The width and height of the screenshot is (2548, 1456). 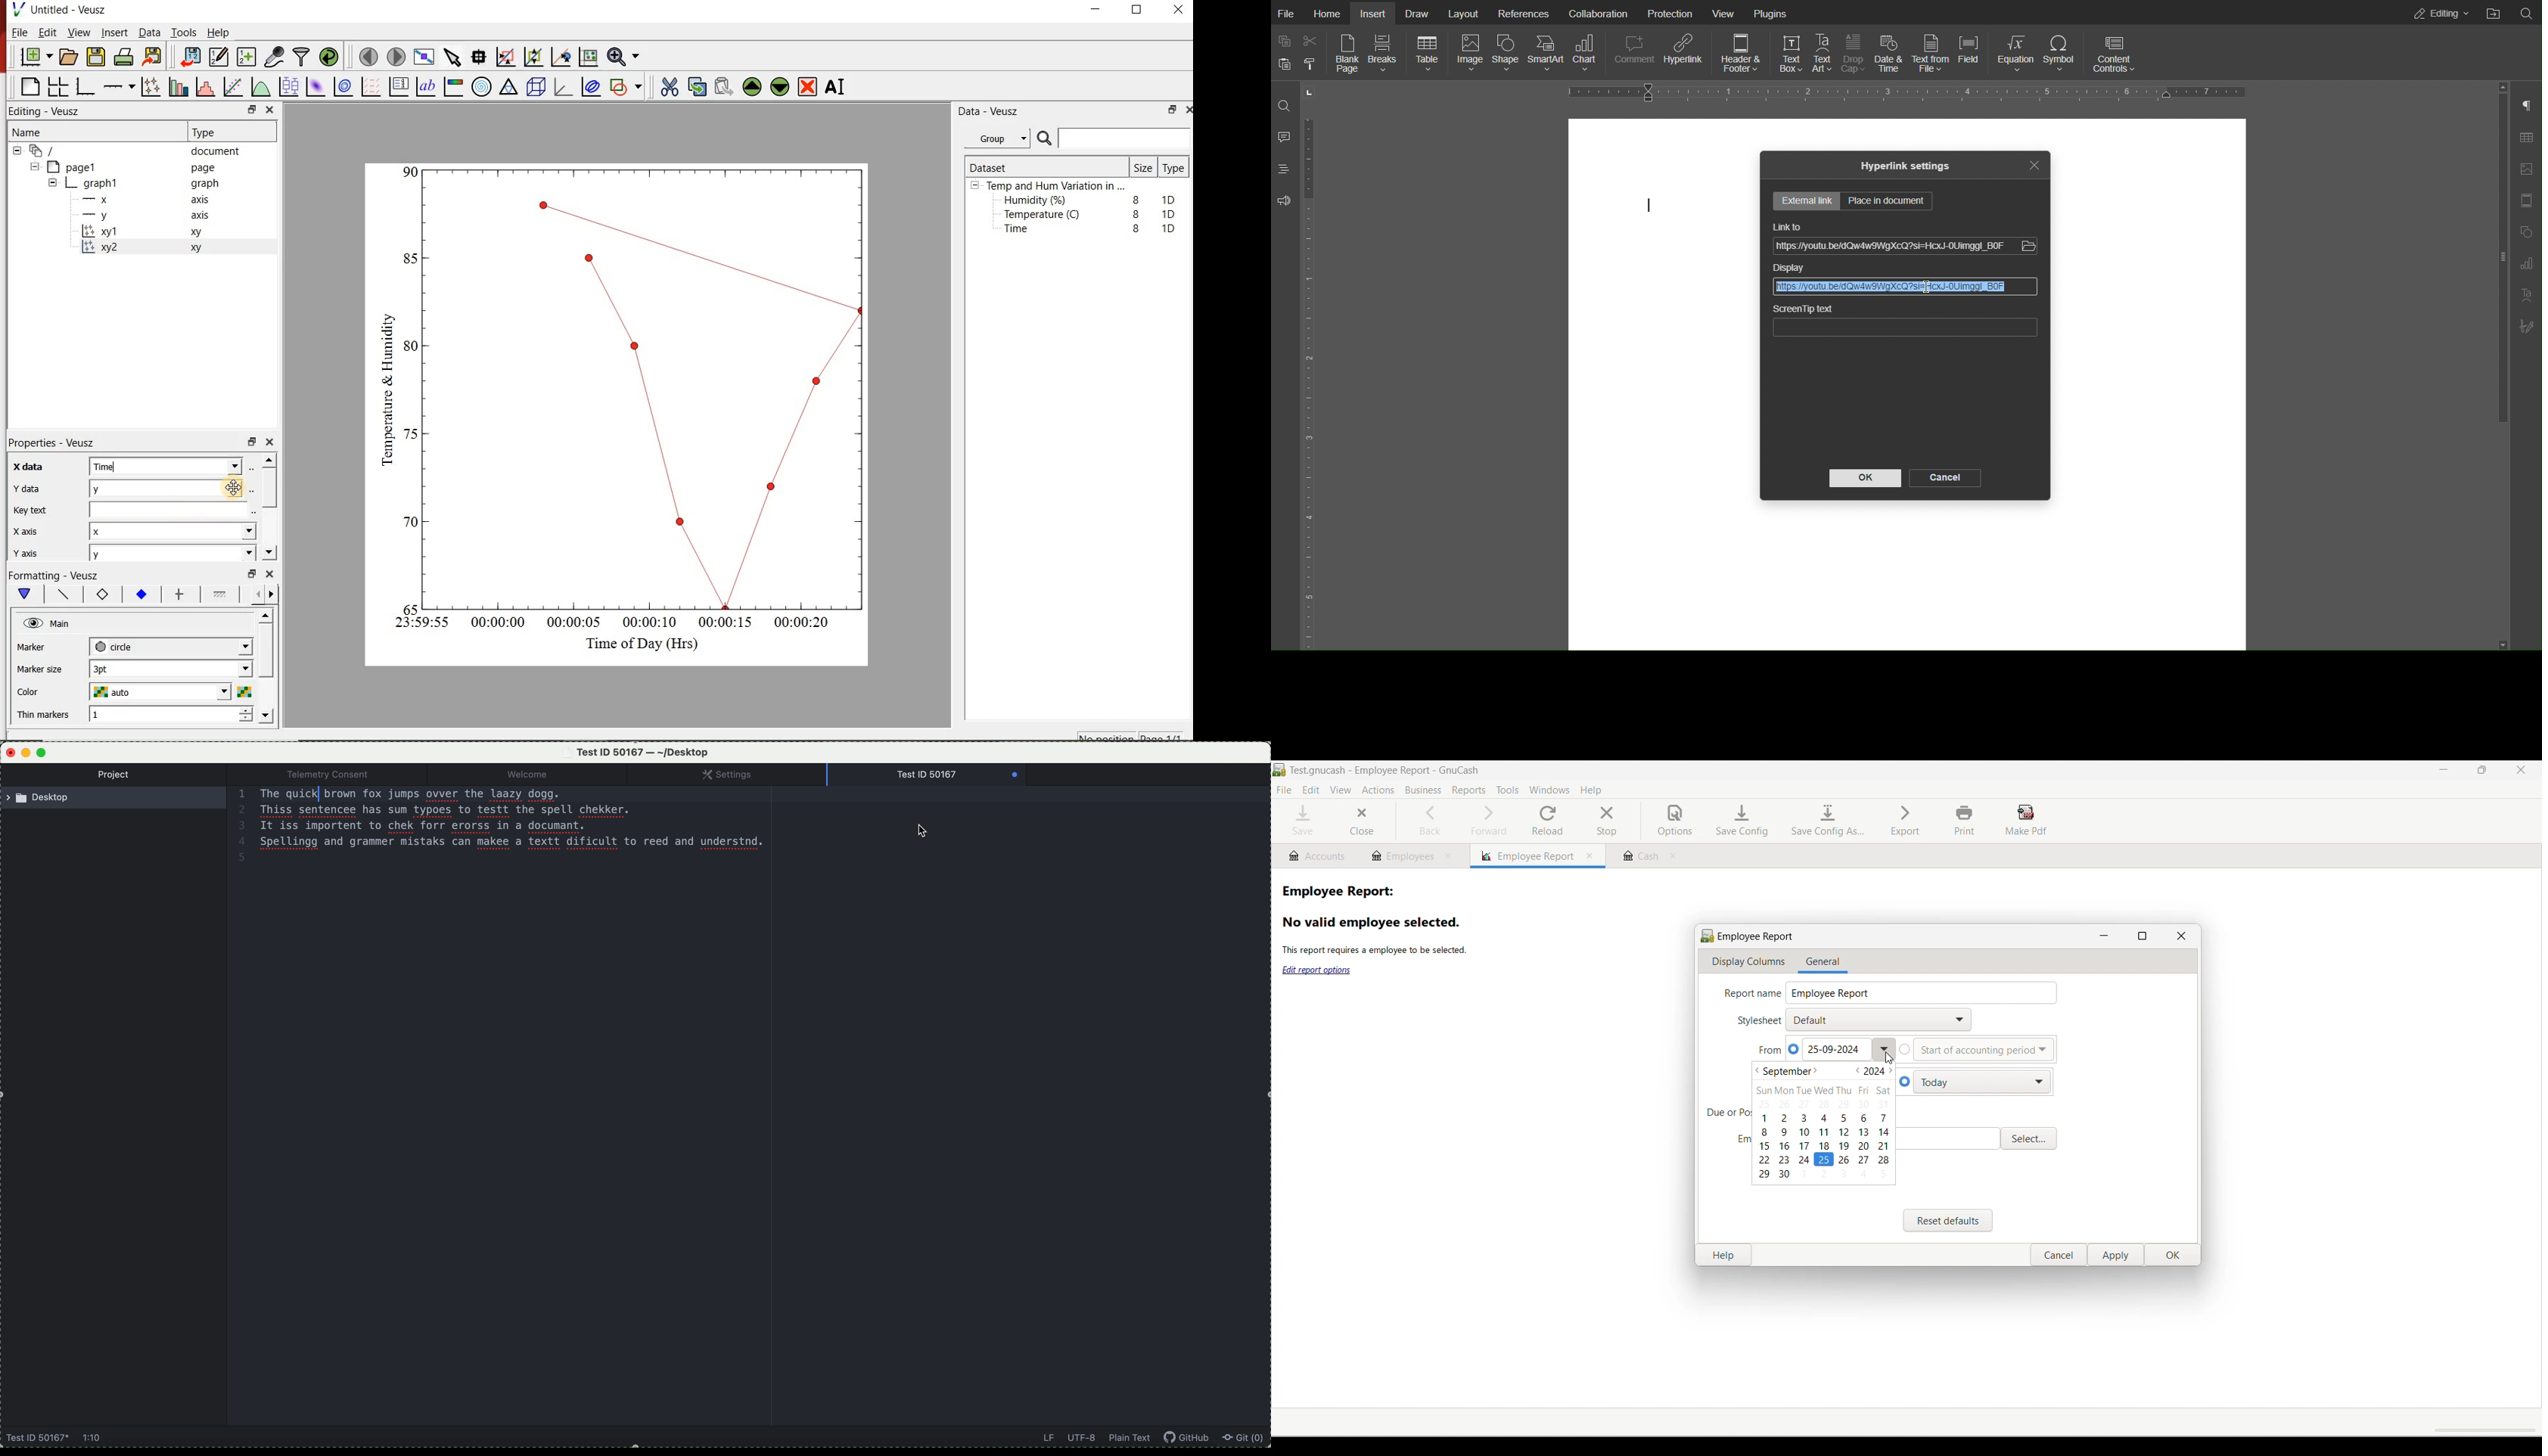 What do you see at coordinates (1284, 137) in the screenshot?
I see `Comment` at bounding box center [1284, 137].